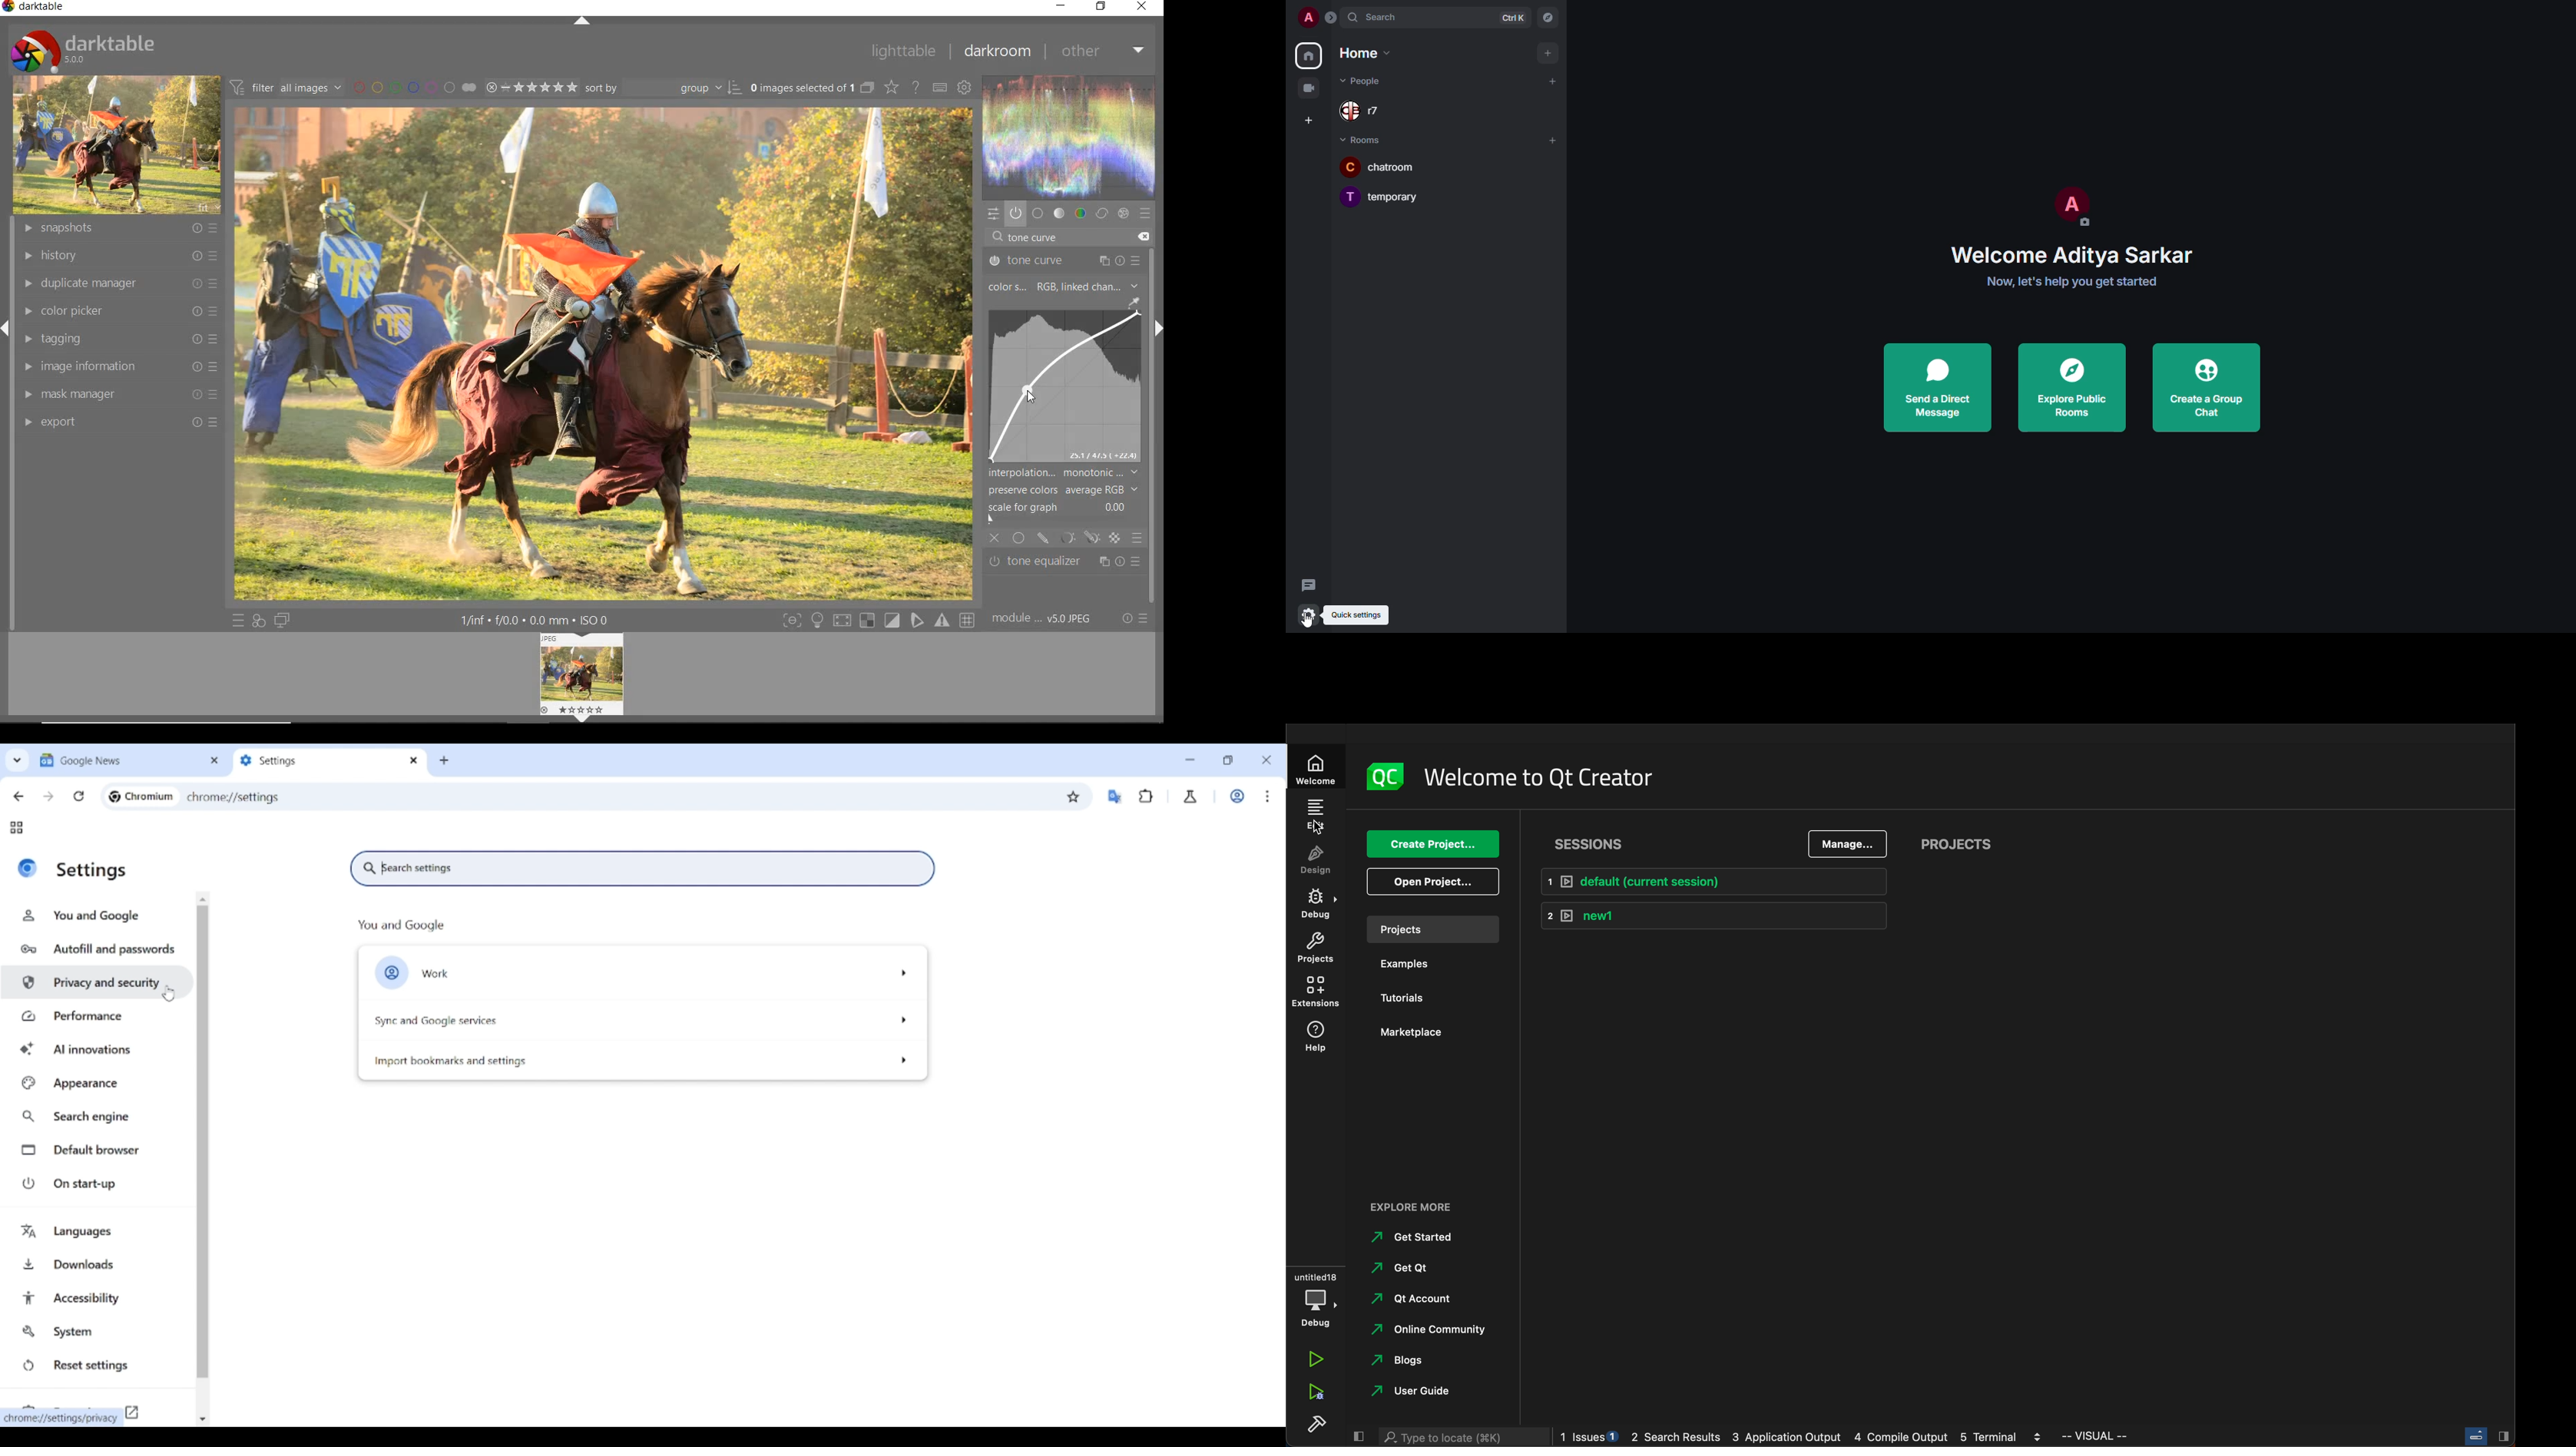 Image resolution: width=2576 pixels, height=1456 pixels. Describe the element at coordinates (1405, 961) in the screenshot. I see `examples` at that location.